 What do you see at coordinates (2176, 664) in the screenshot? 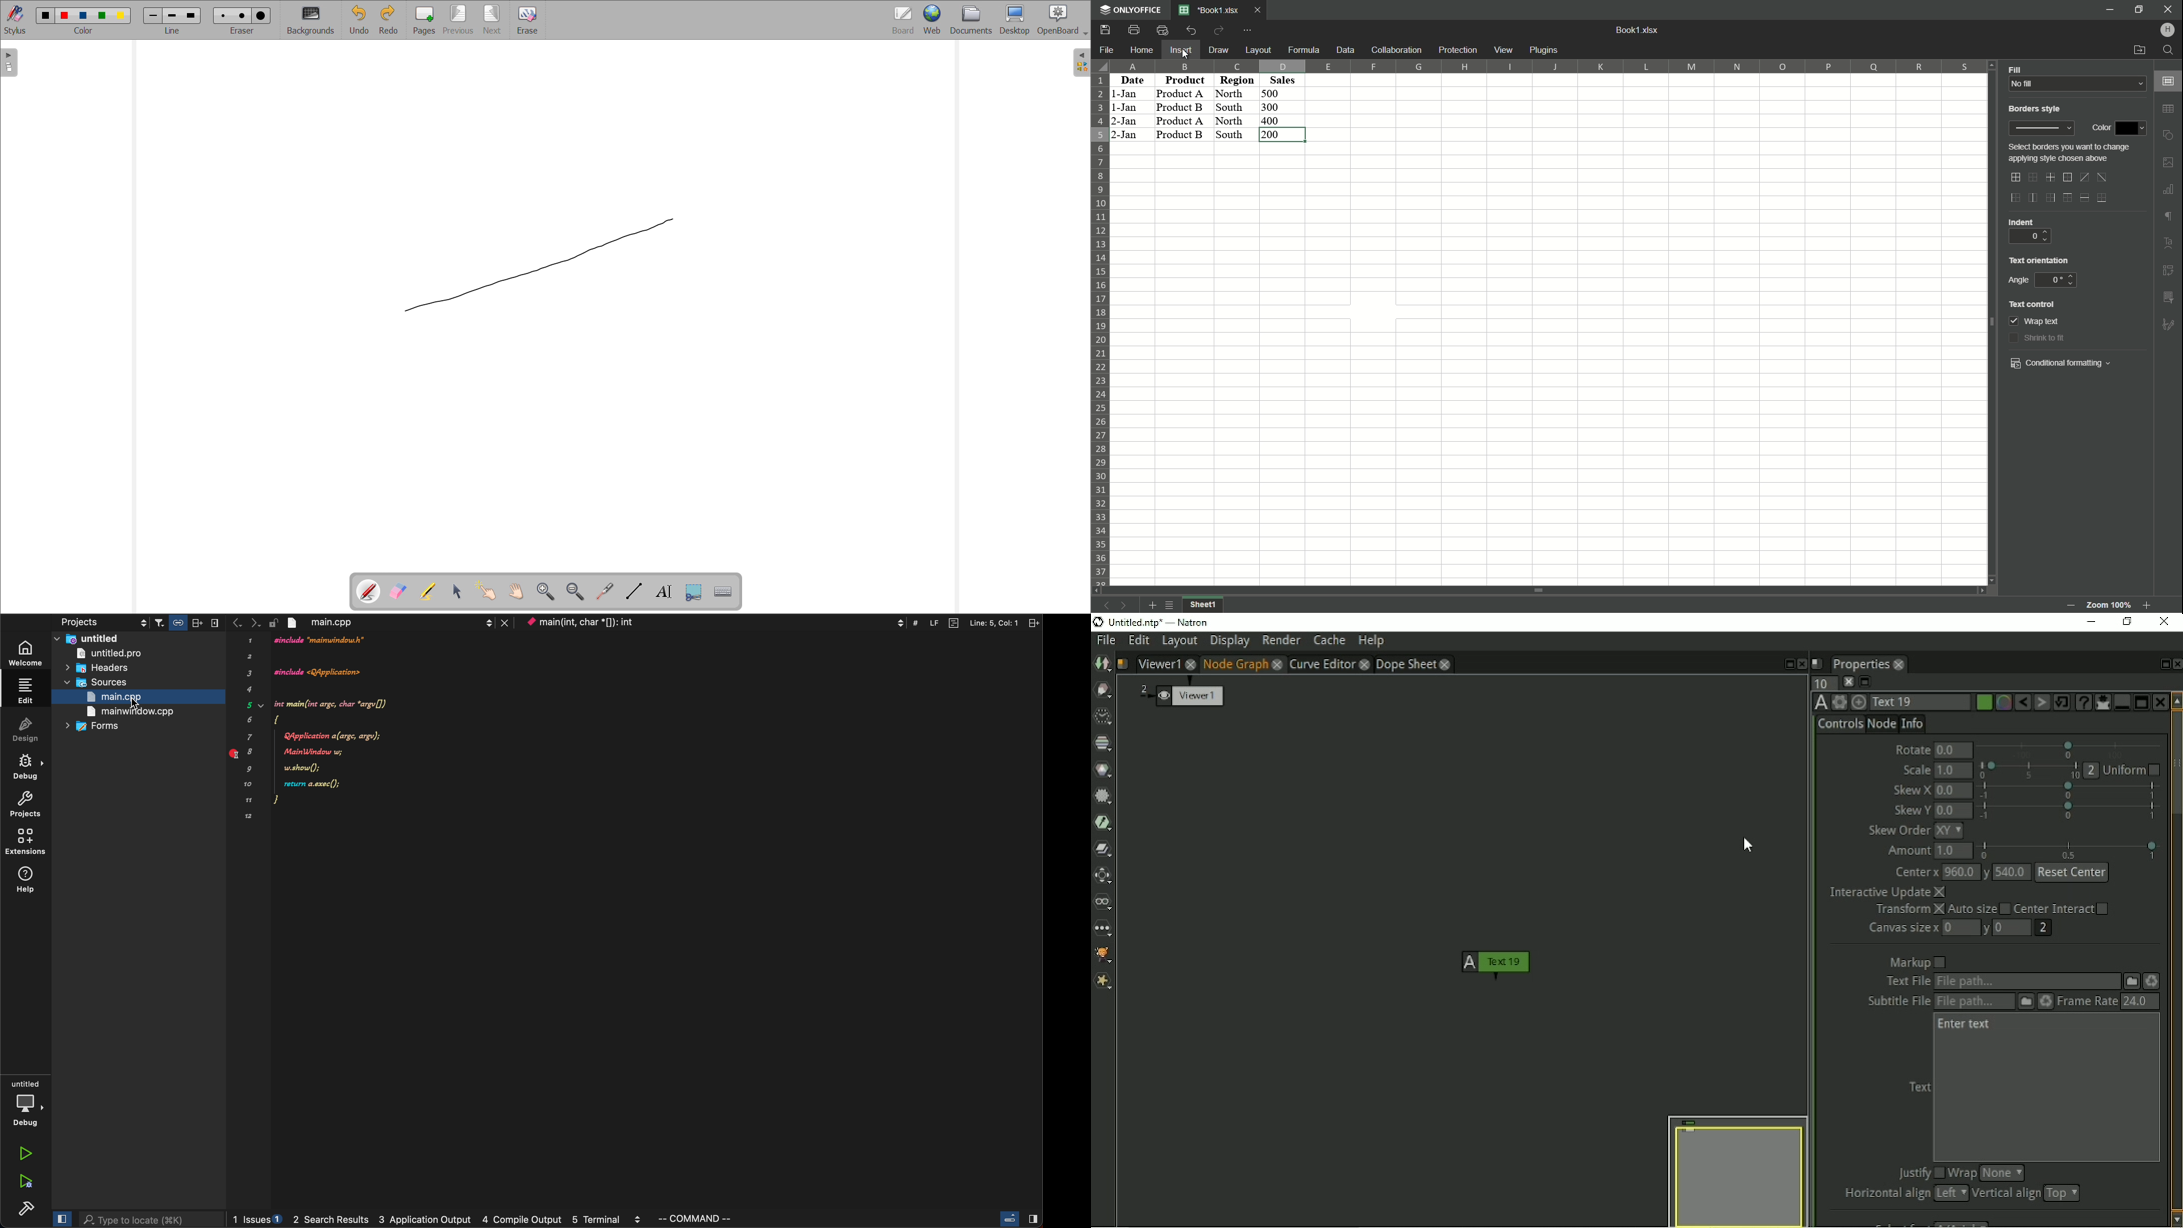
I see `Close` at bounding box center [2176, 664].